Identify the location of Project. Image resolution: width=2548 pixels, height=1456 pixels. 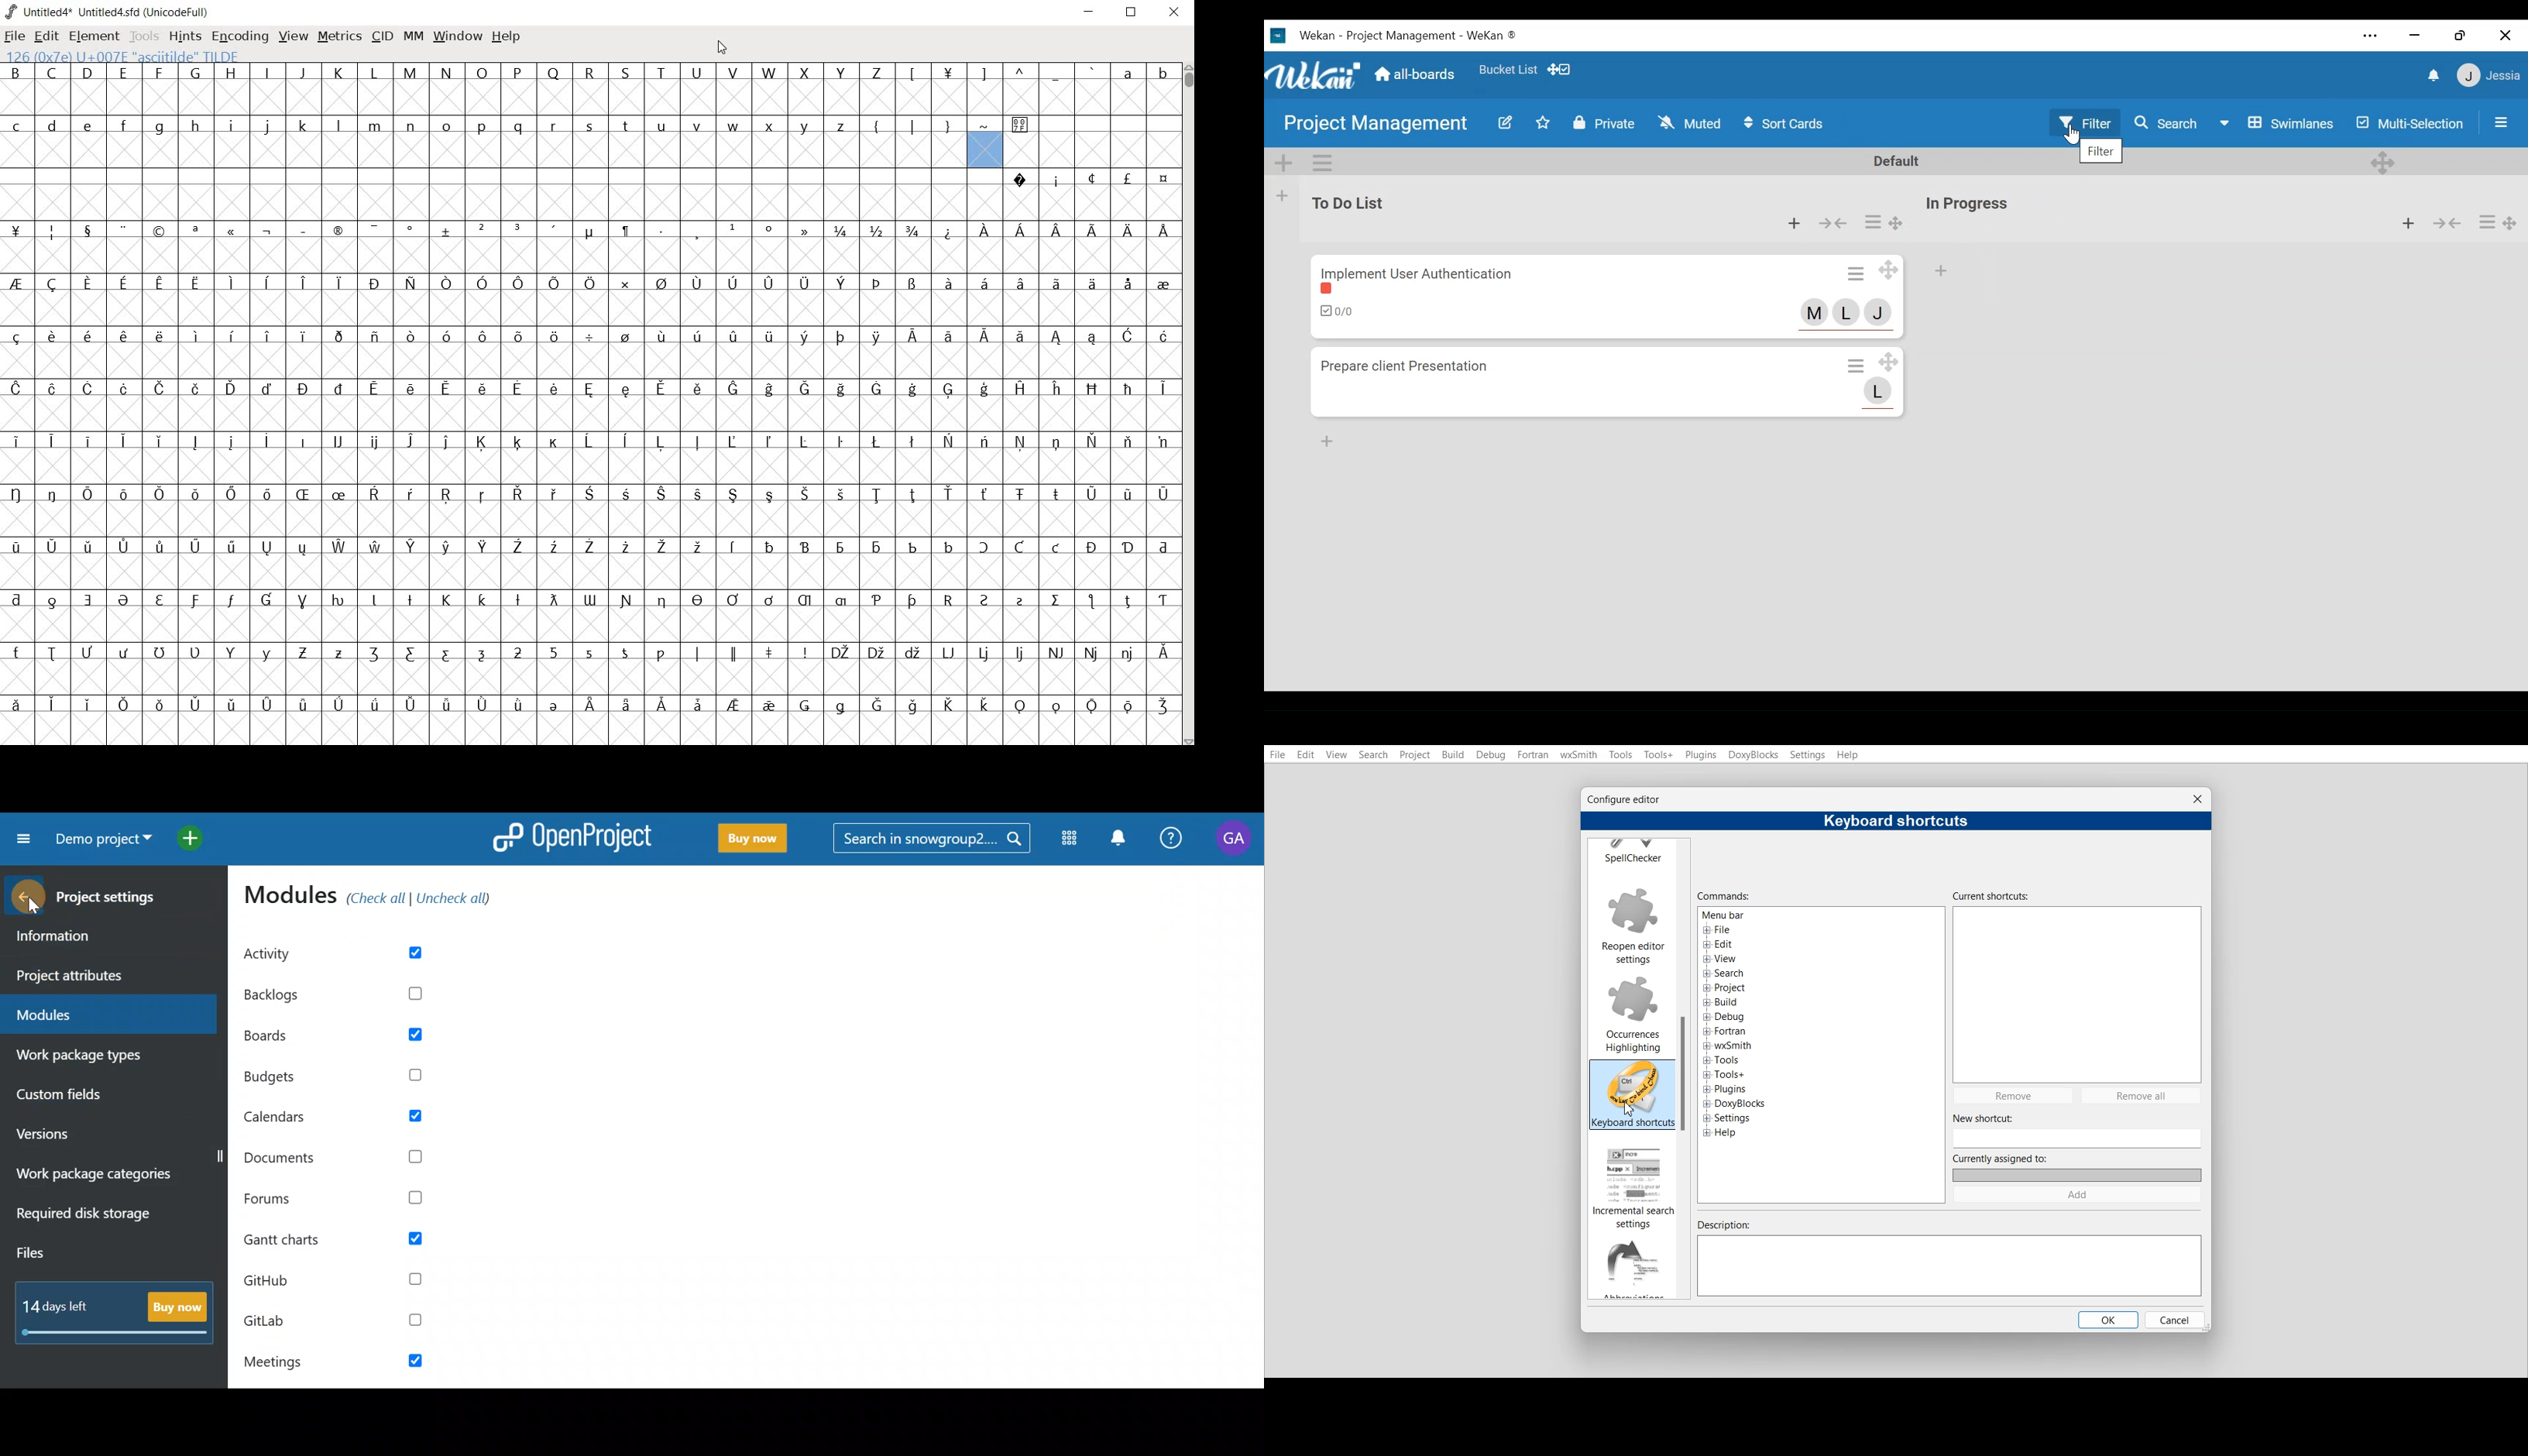
(1414, 755).